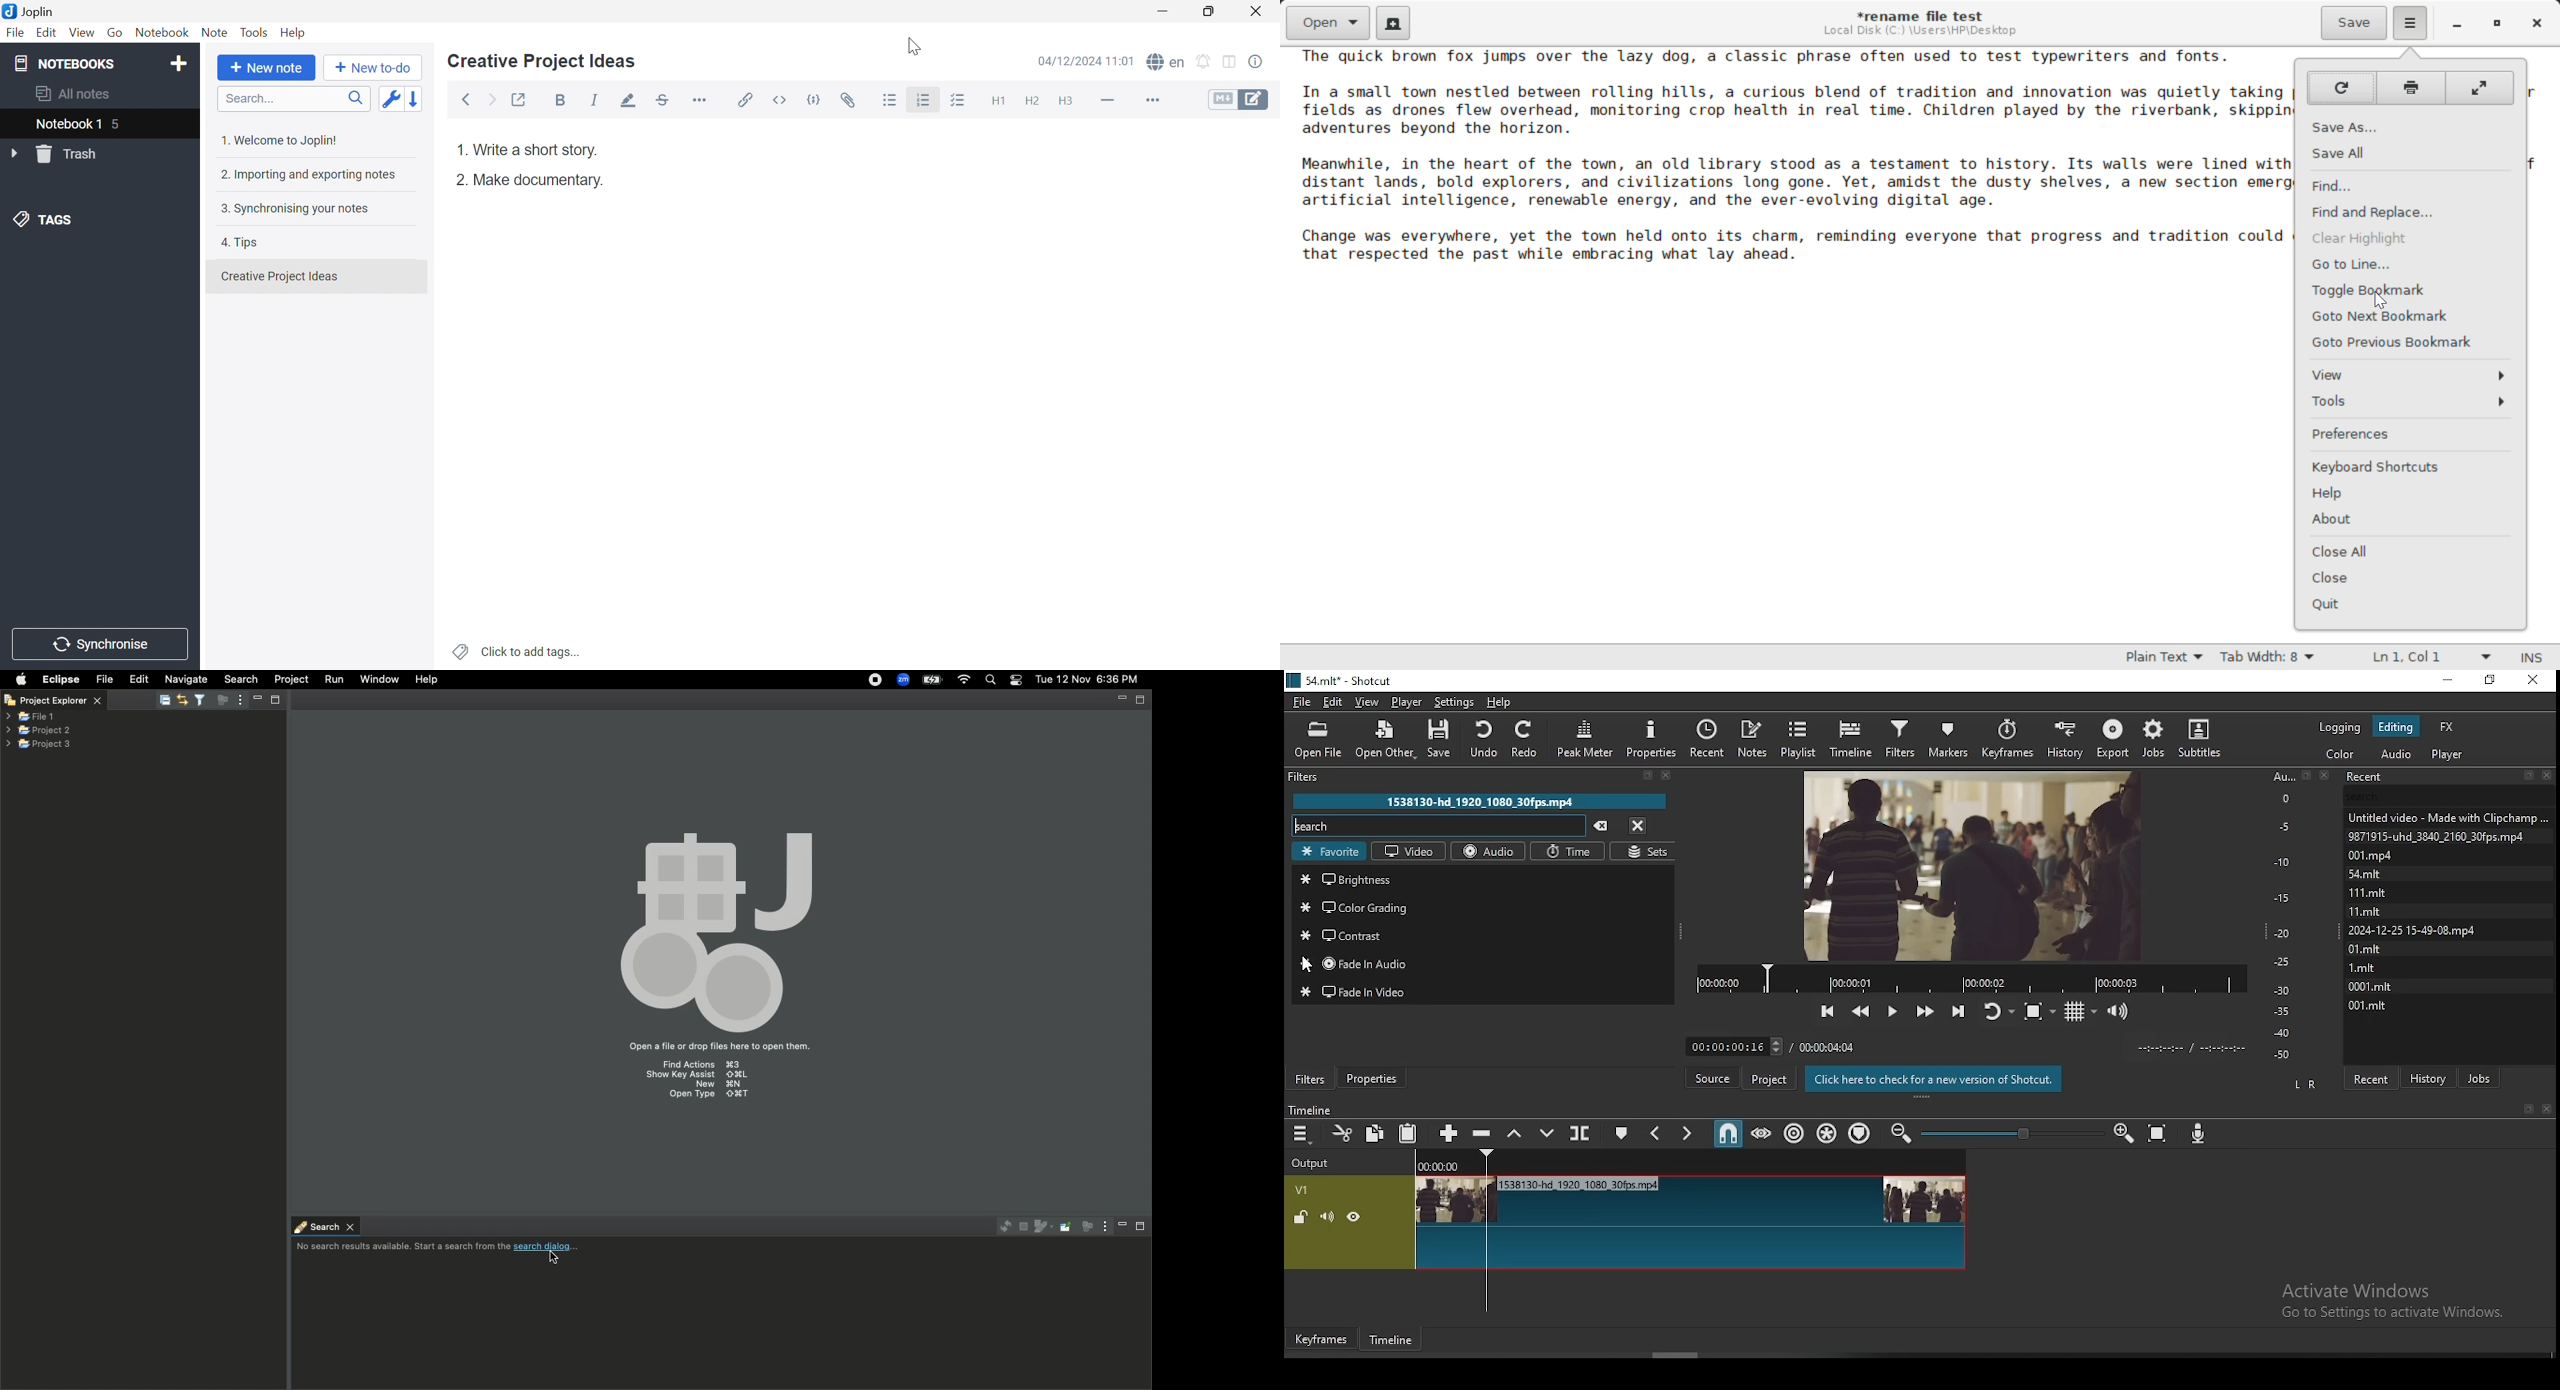 This screenshot has height=1400, width=2576. Describe the element at coordinates (1239, 100) in the screenshot. I see `Toggle editors` at that location.